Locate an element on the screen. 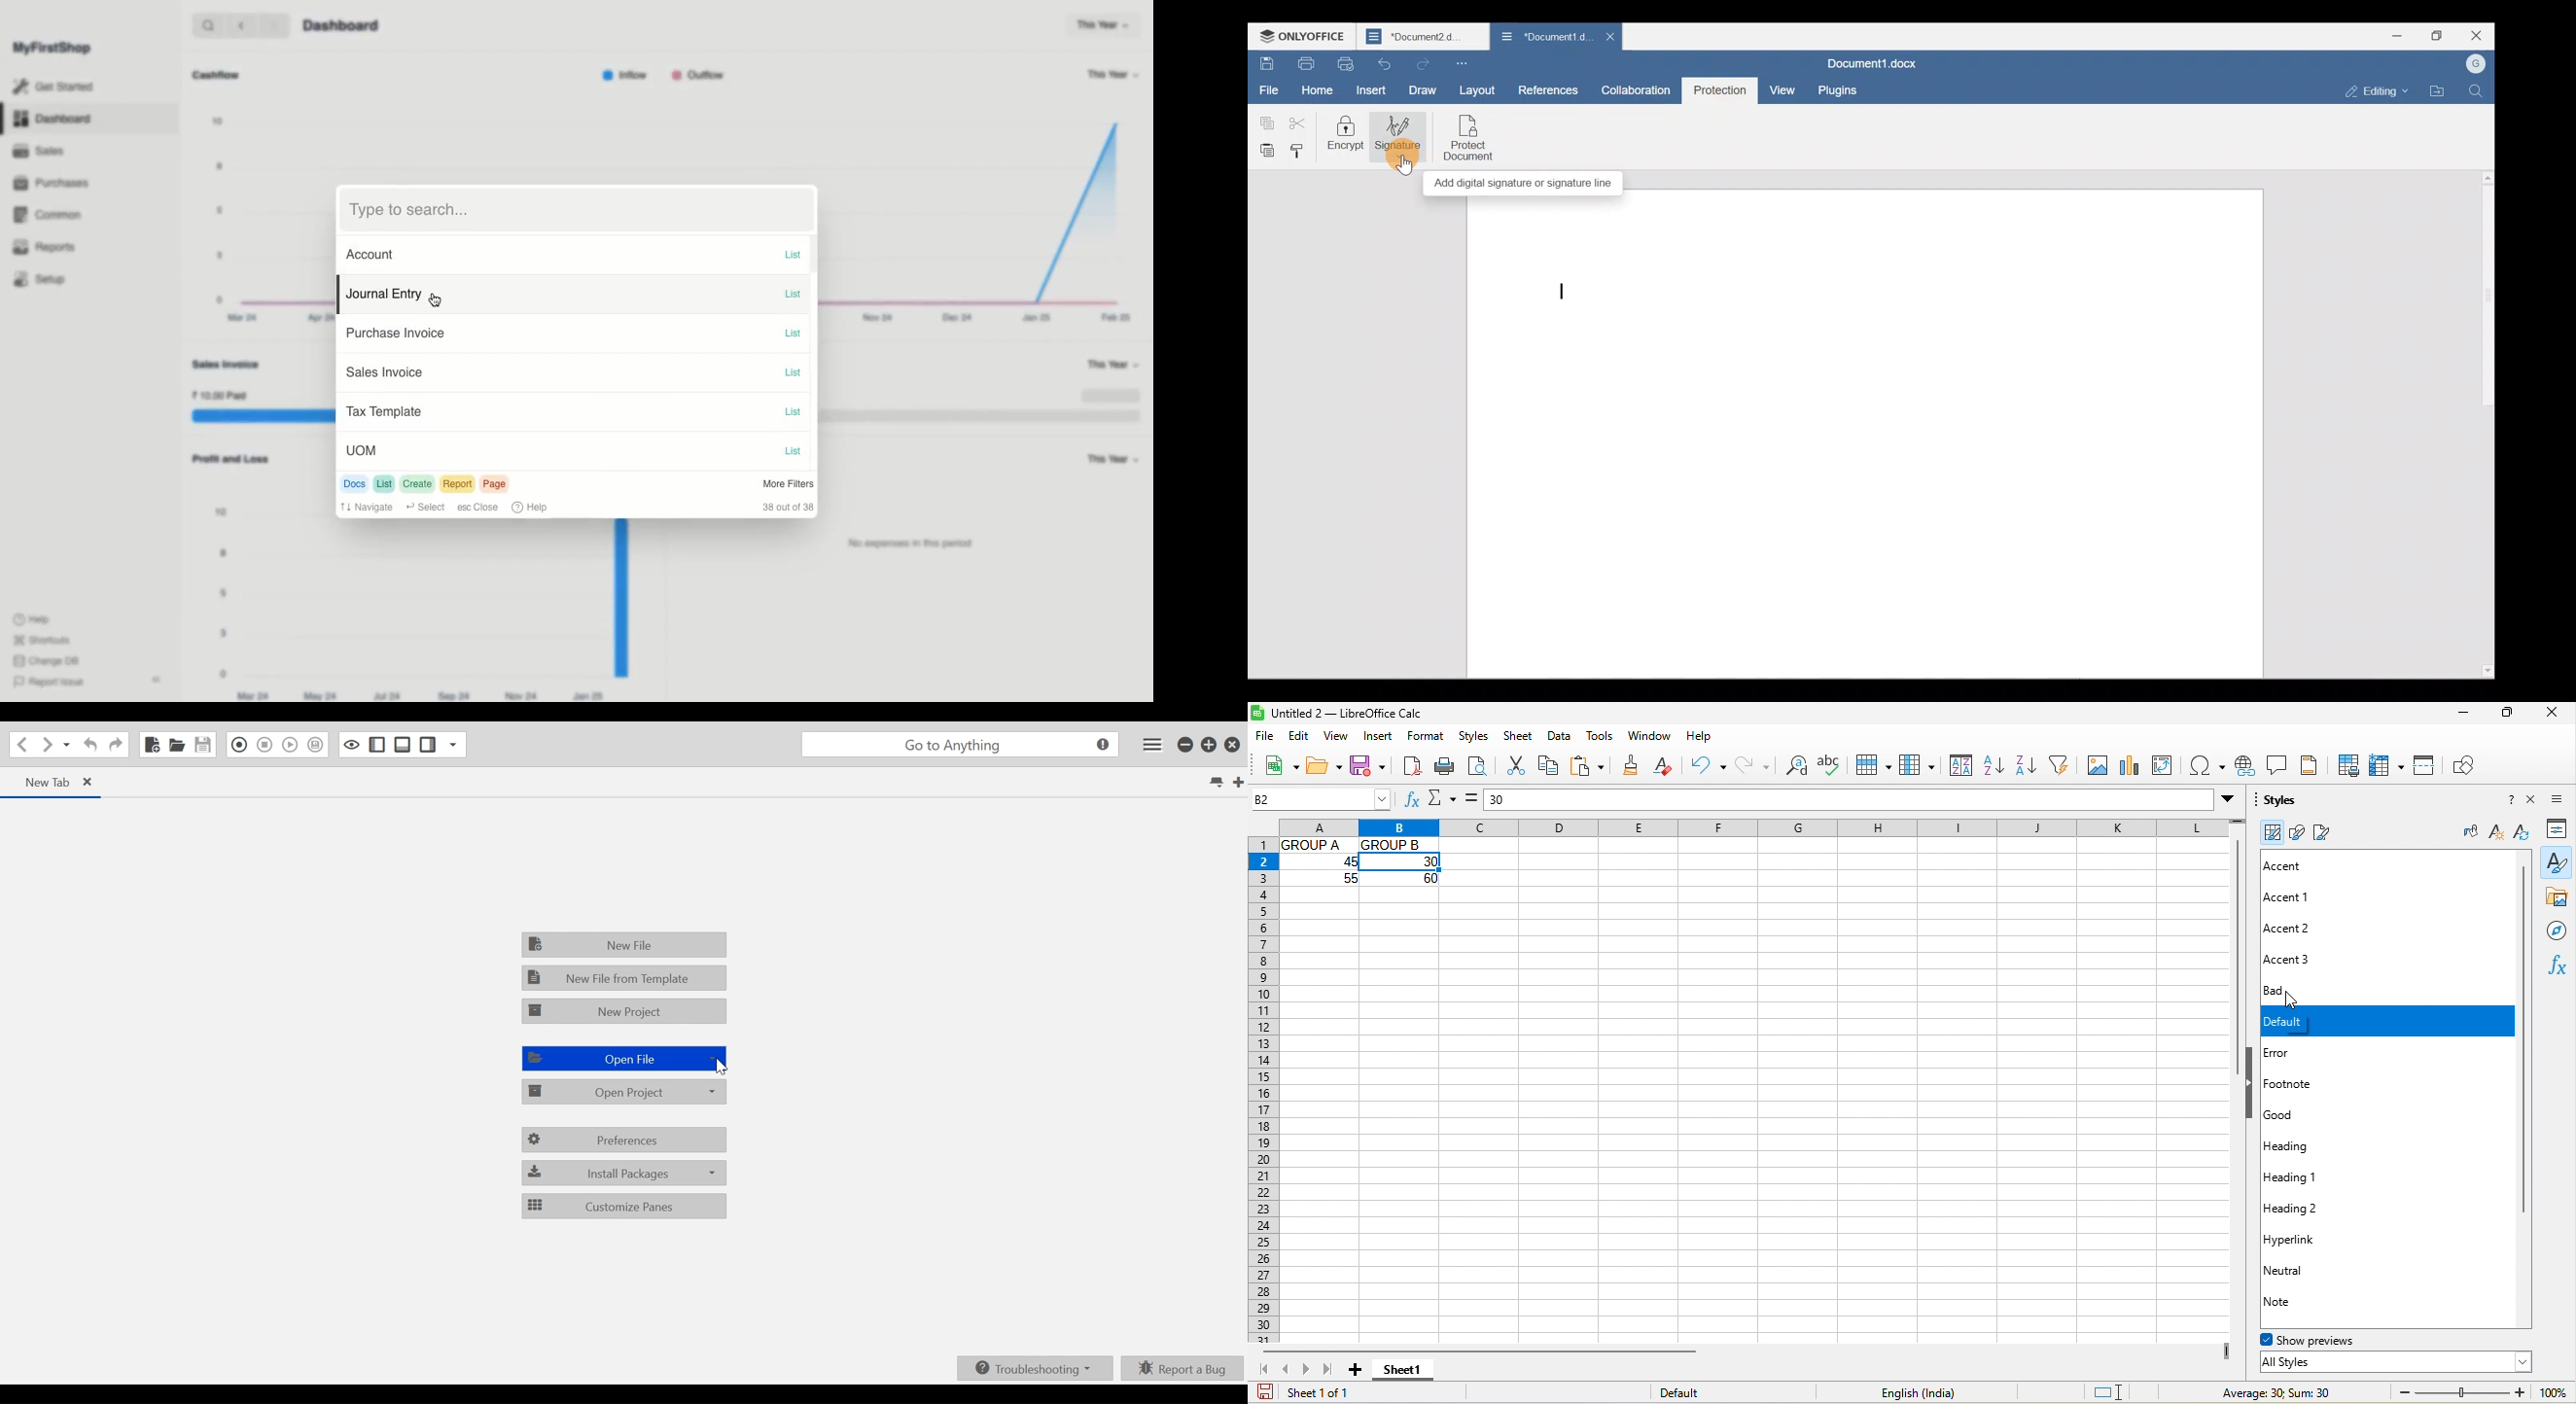 The width and height of the screenshot is (2576, 1428). Report Issue is located at coordinates (47, 682).